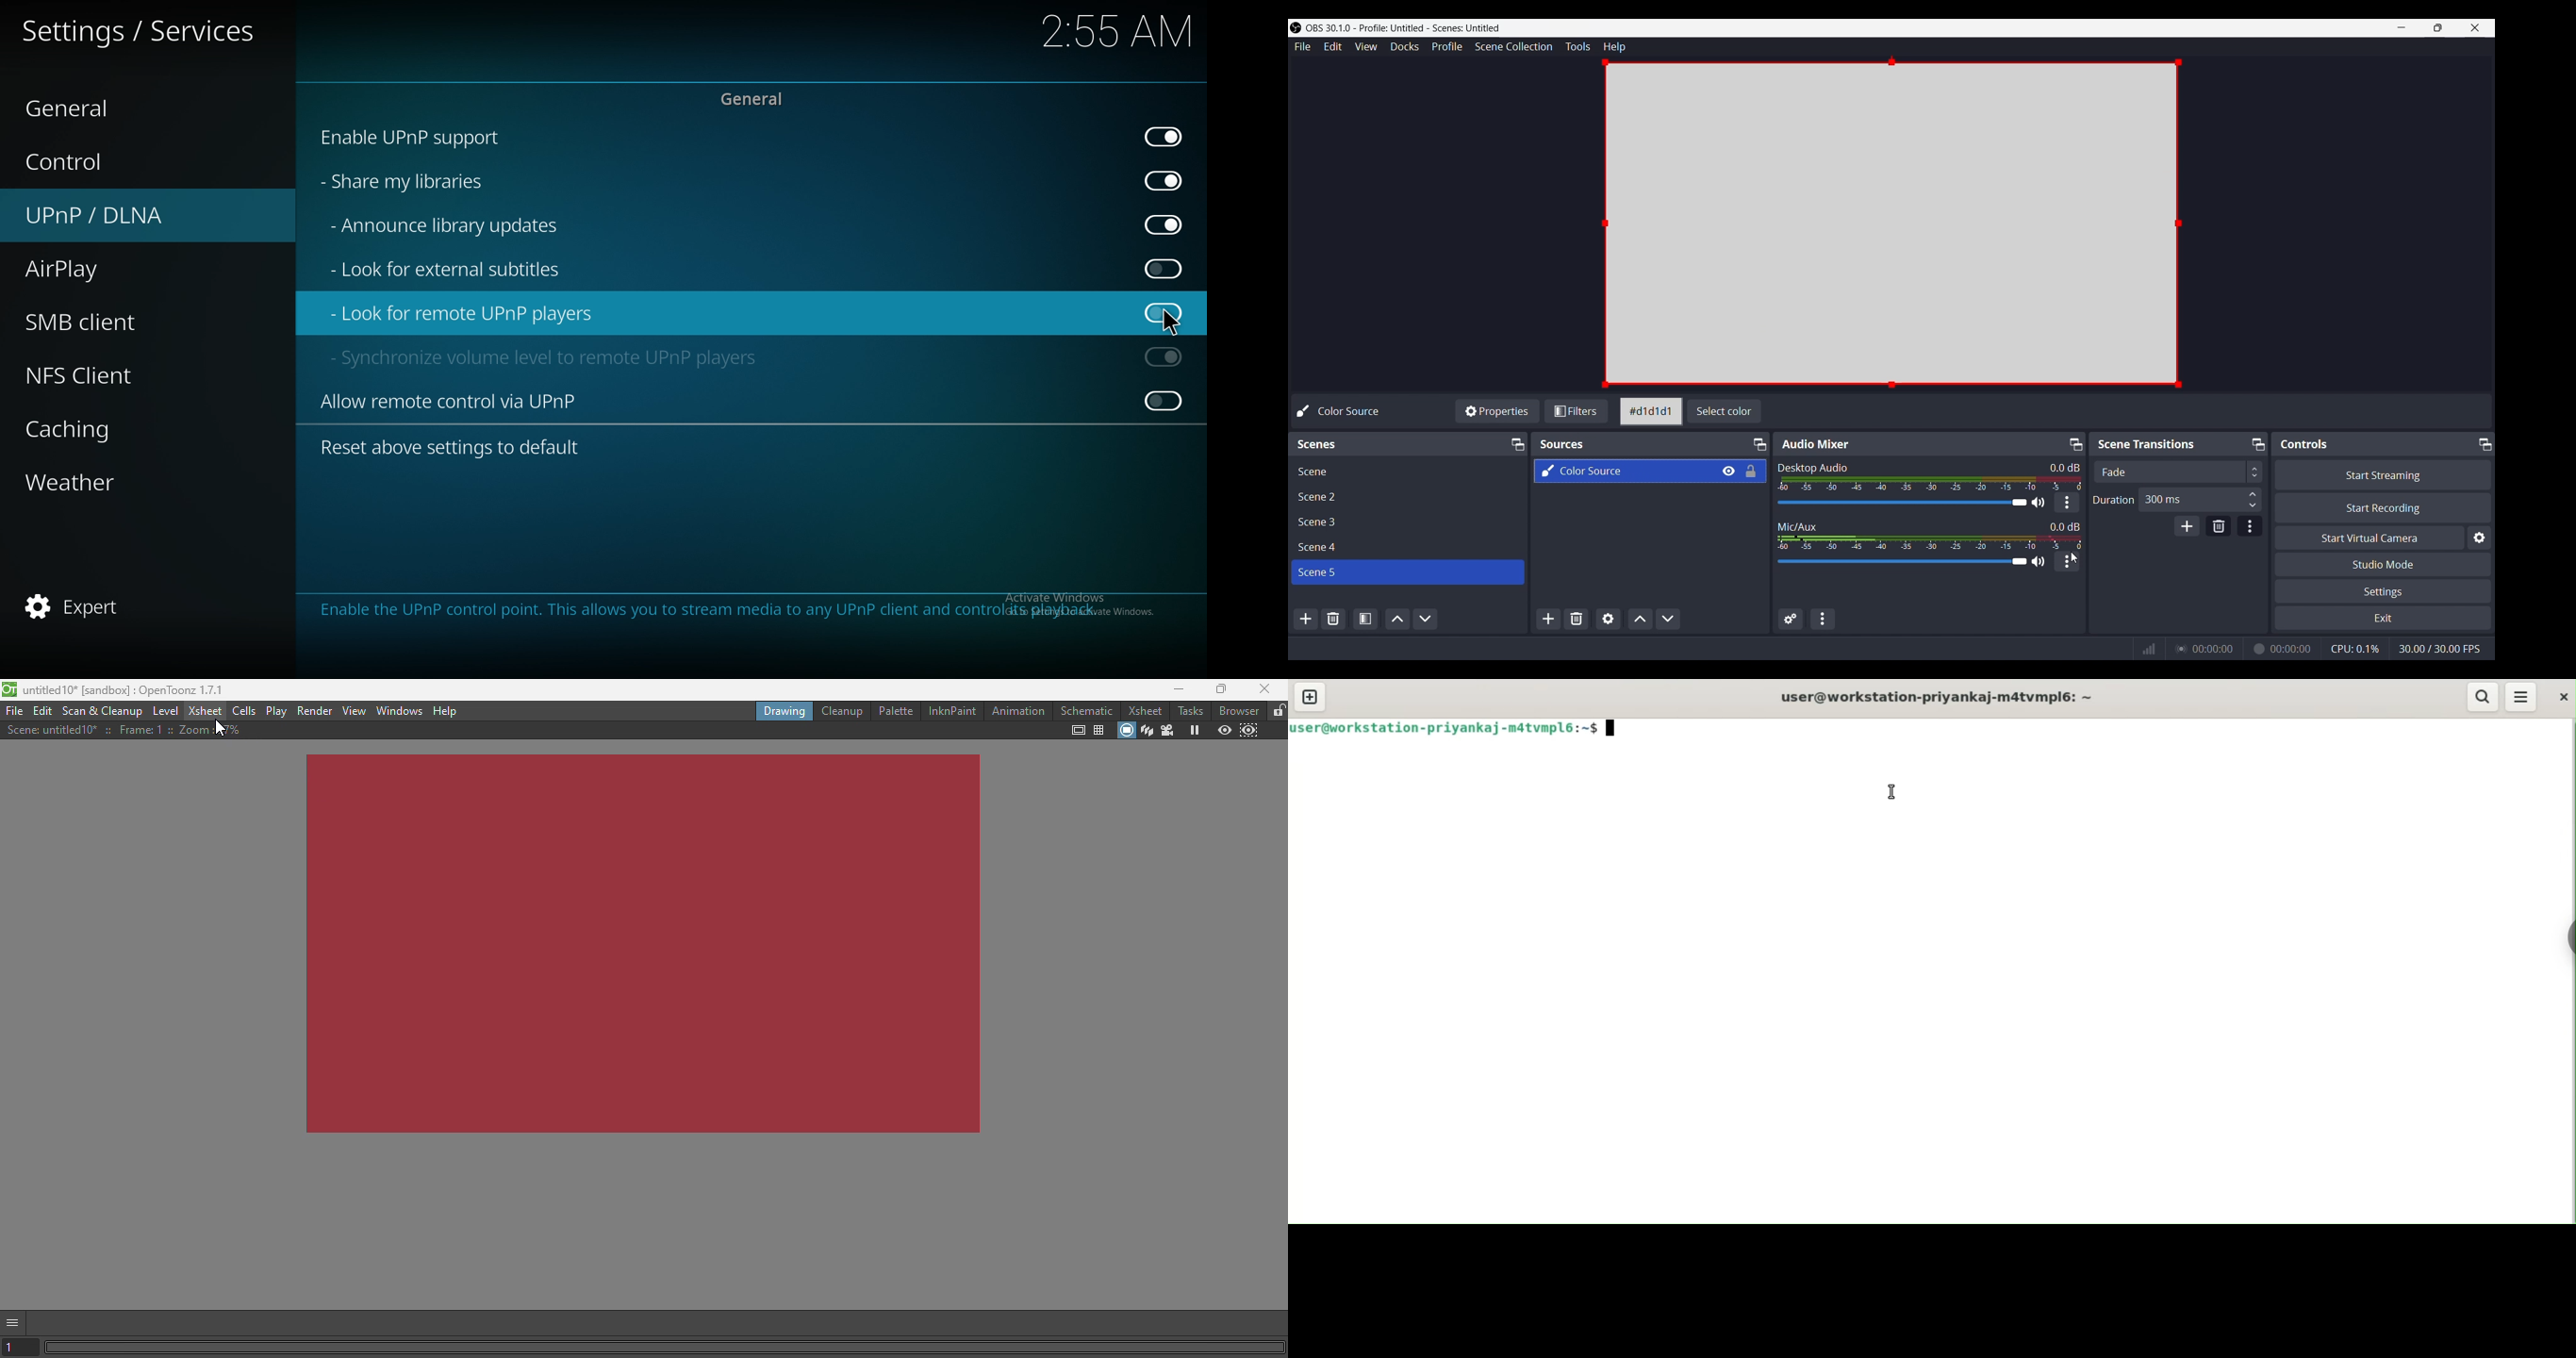 The image size is (2576, 1372). I want to click on 00:00:00, so click(2214, 648).